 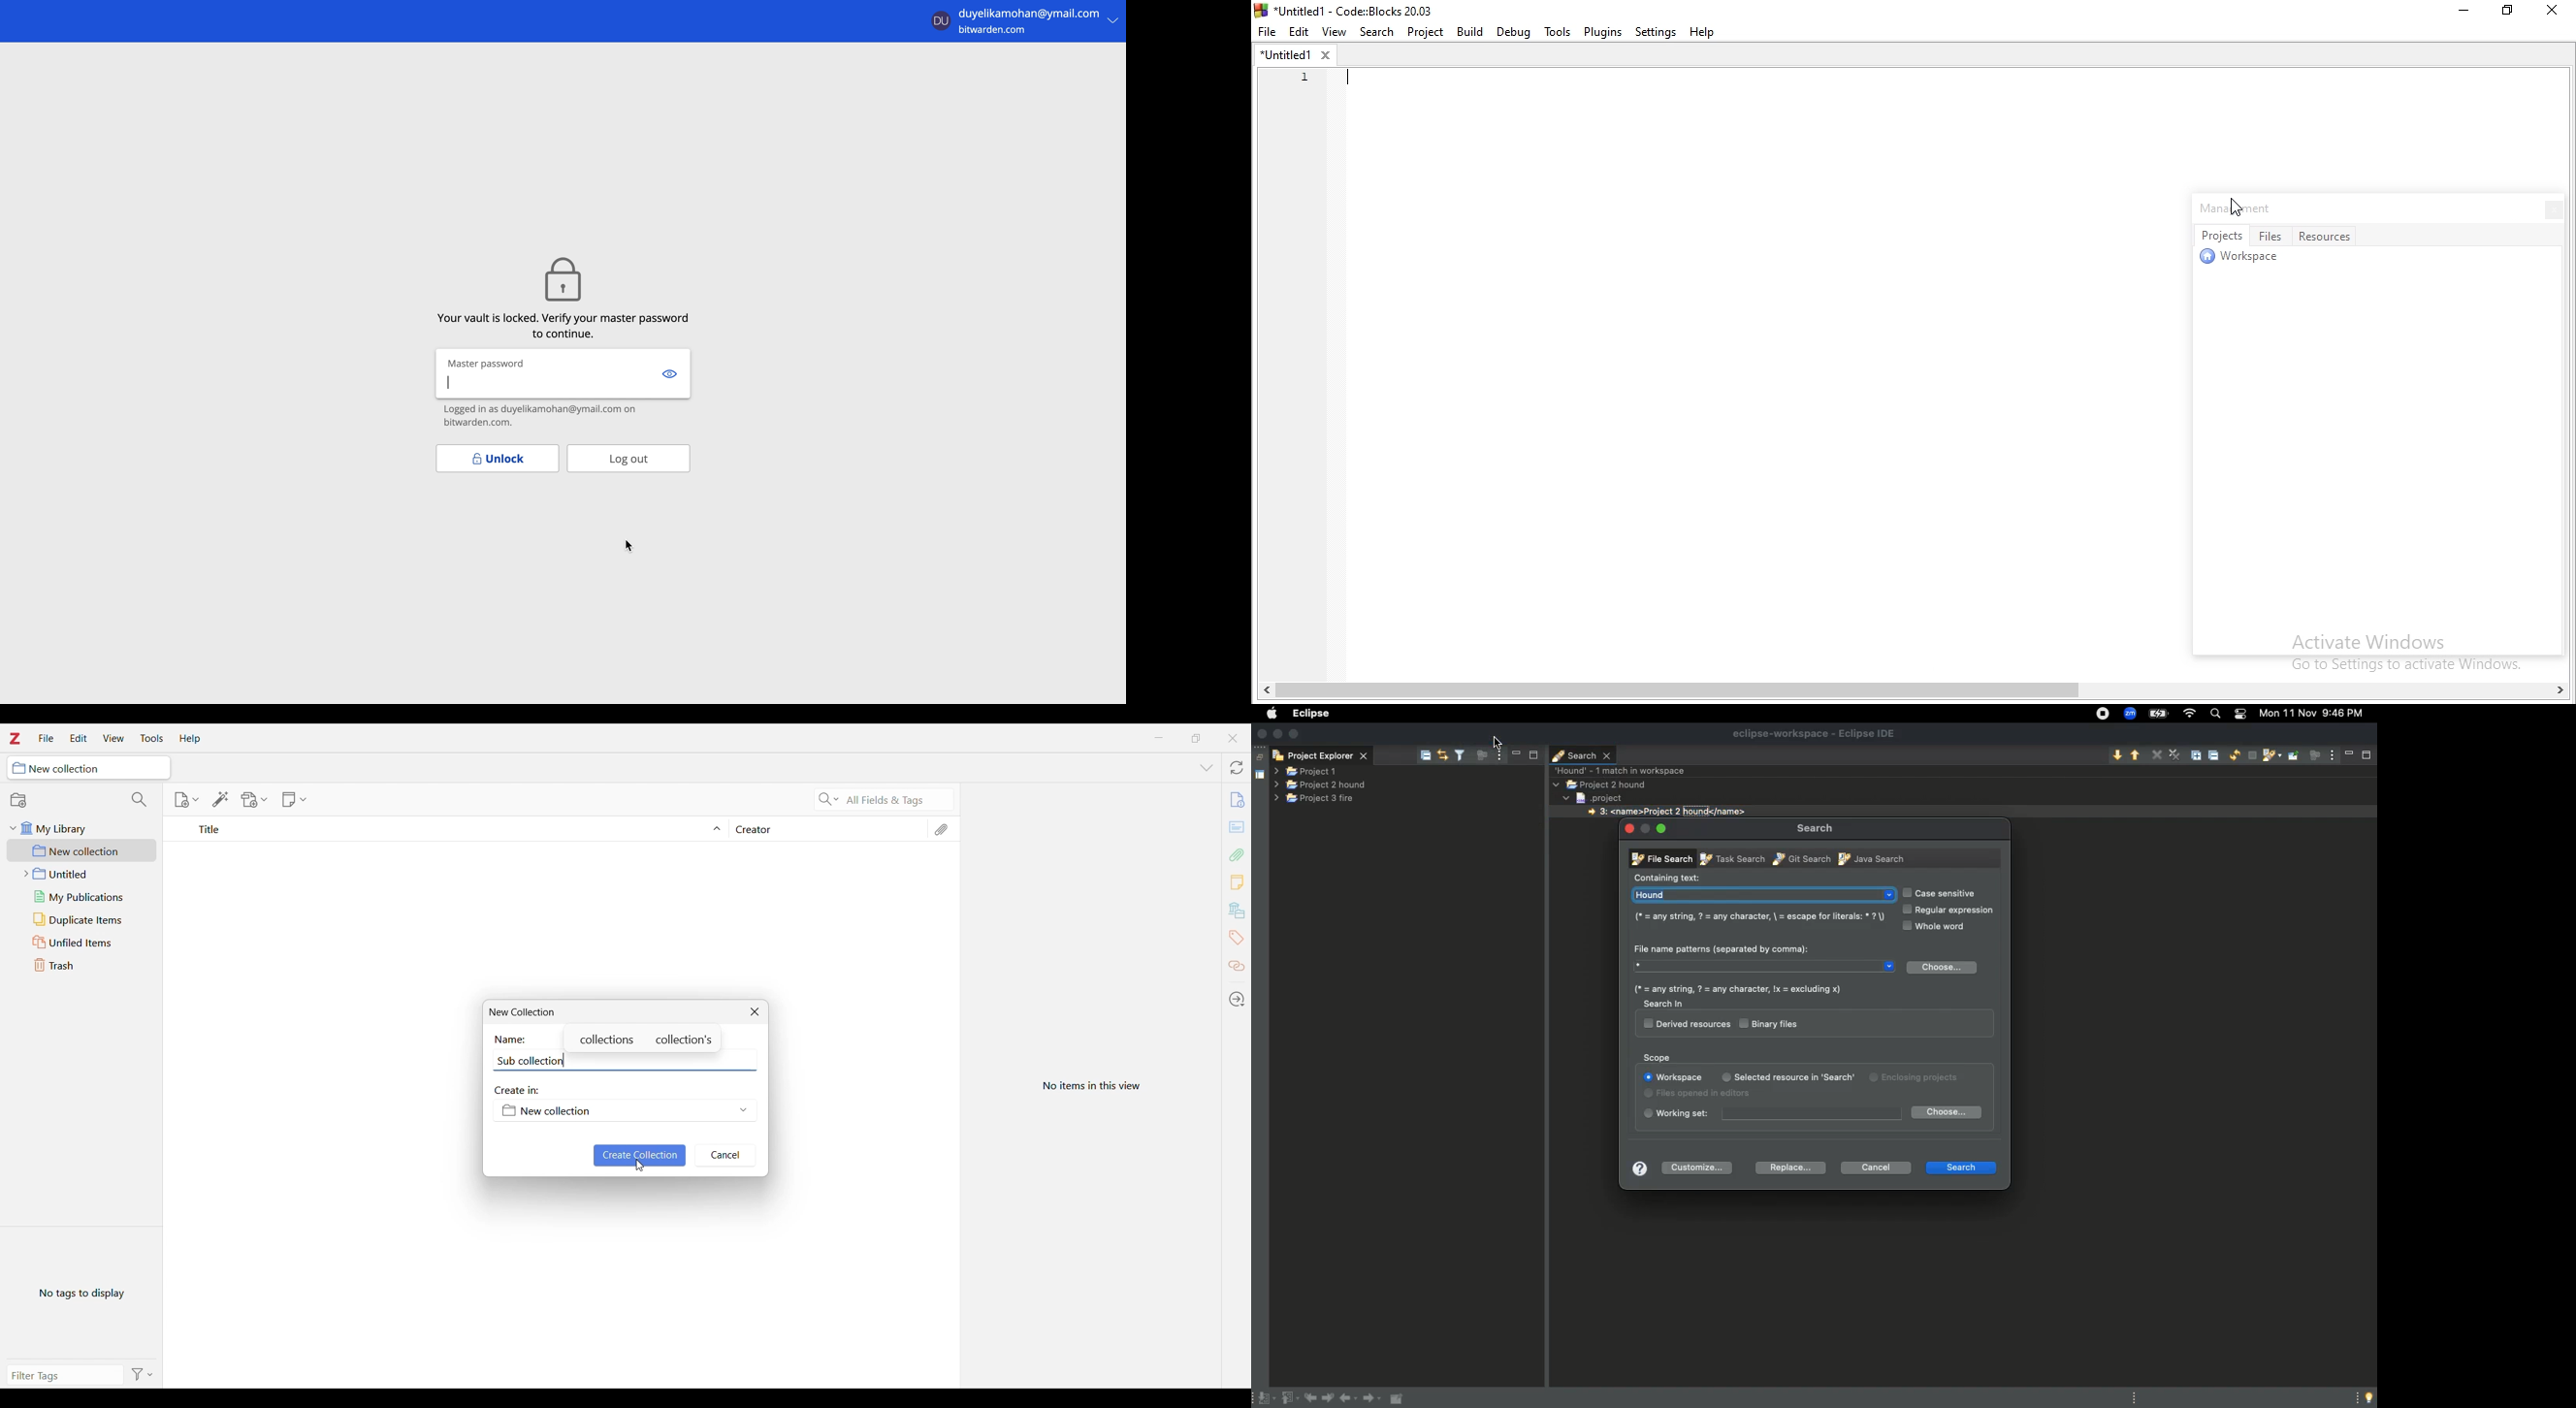 What do you see at coordinates (629, 458) in the screenshot?
I see `log out` at bounding box center [629, 458].